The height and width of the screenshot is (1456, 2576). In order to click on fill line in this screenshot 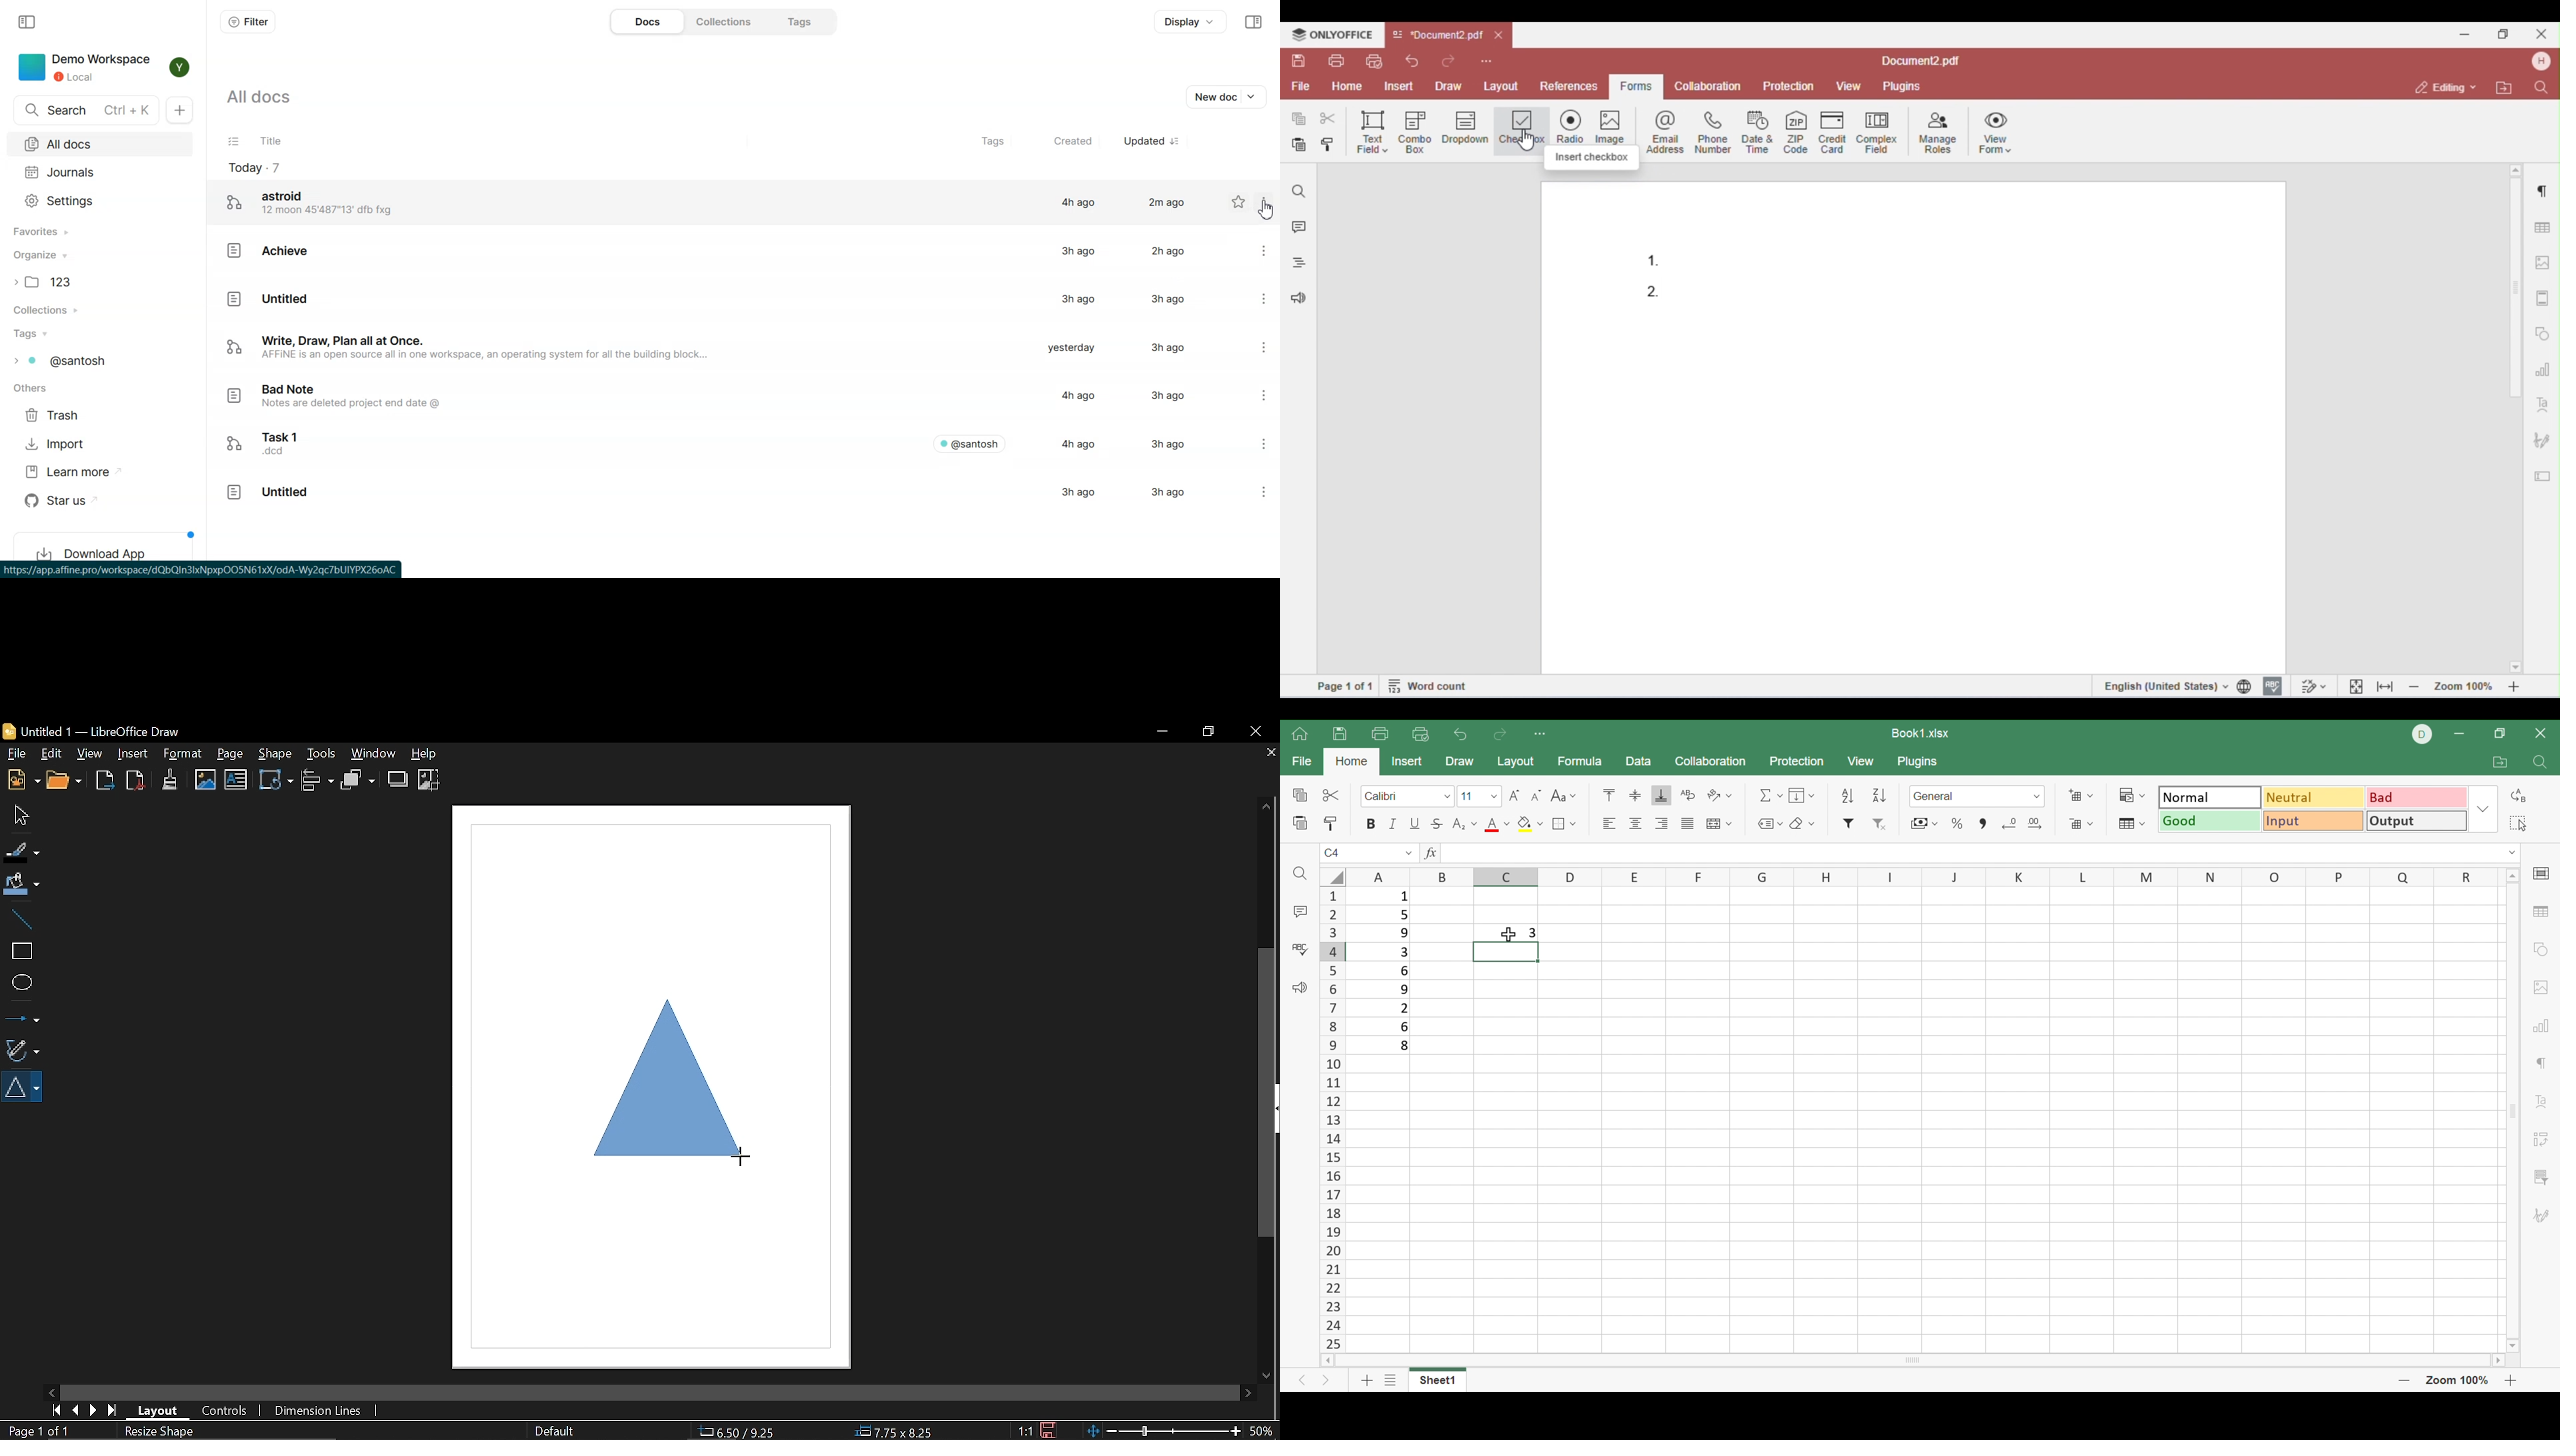, I will do `click(23, 851)`.